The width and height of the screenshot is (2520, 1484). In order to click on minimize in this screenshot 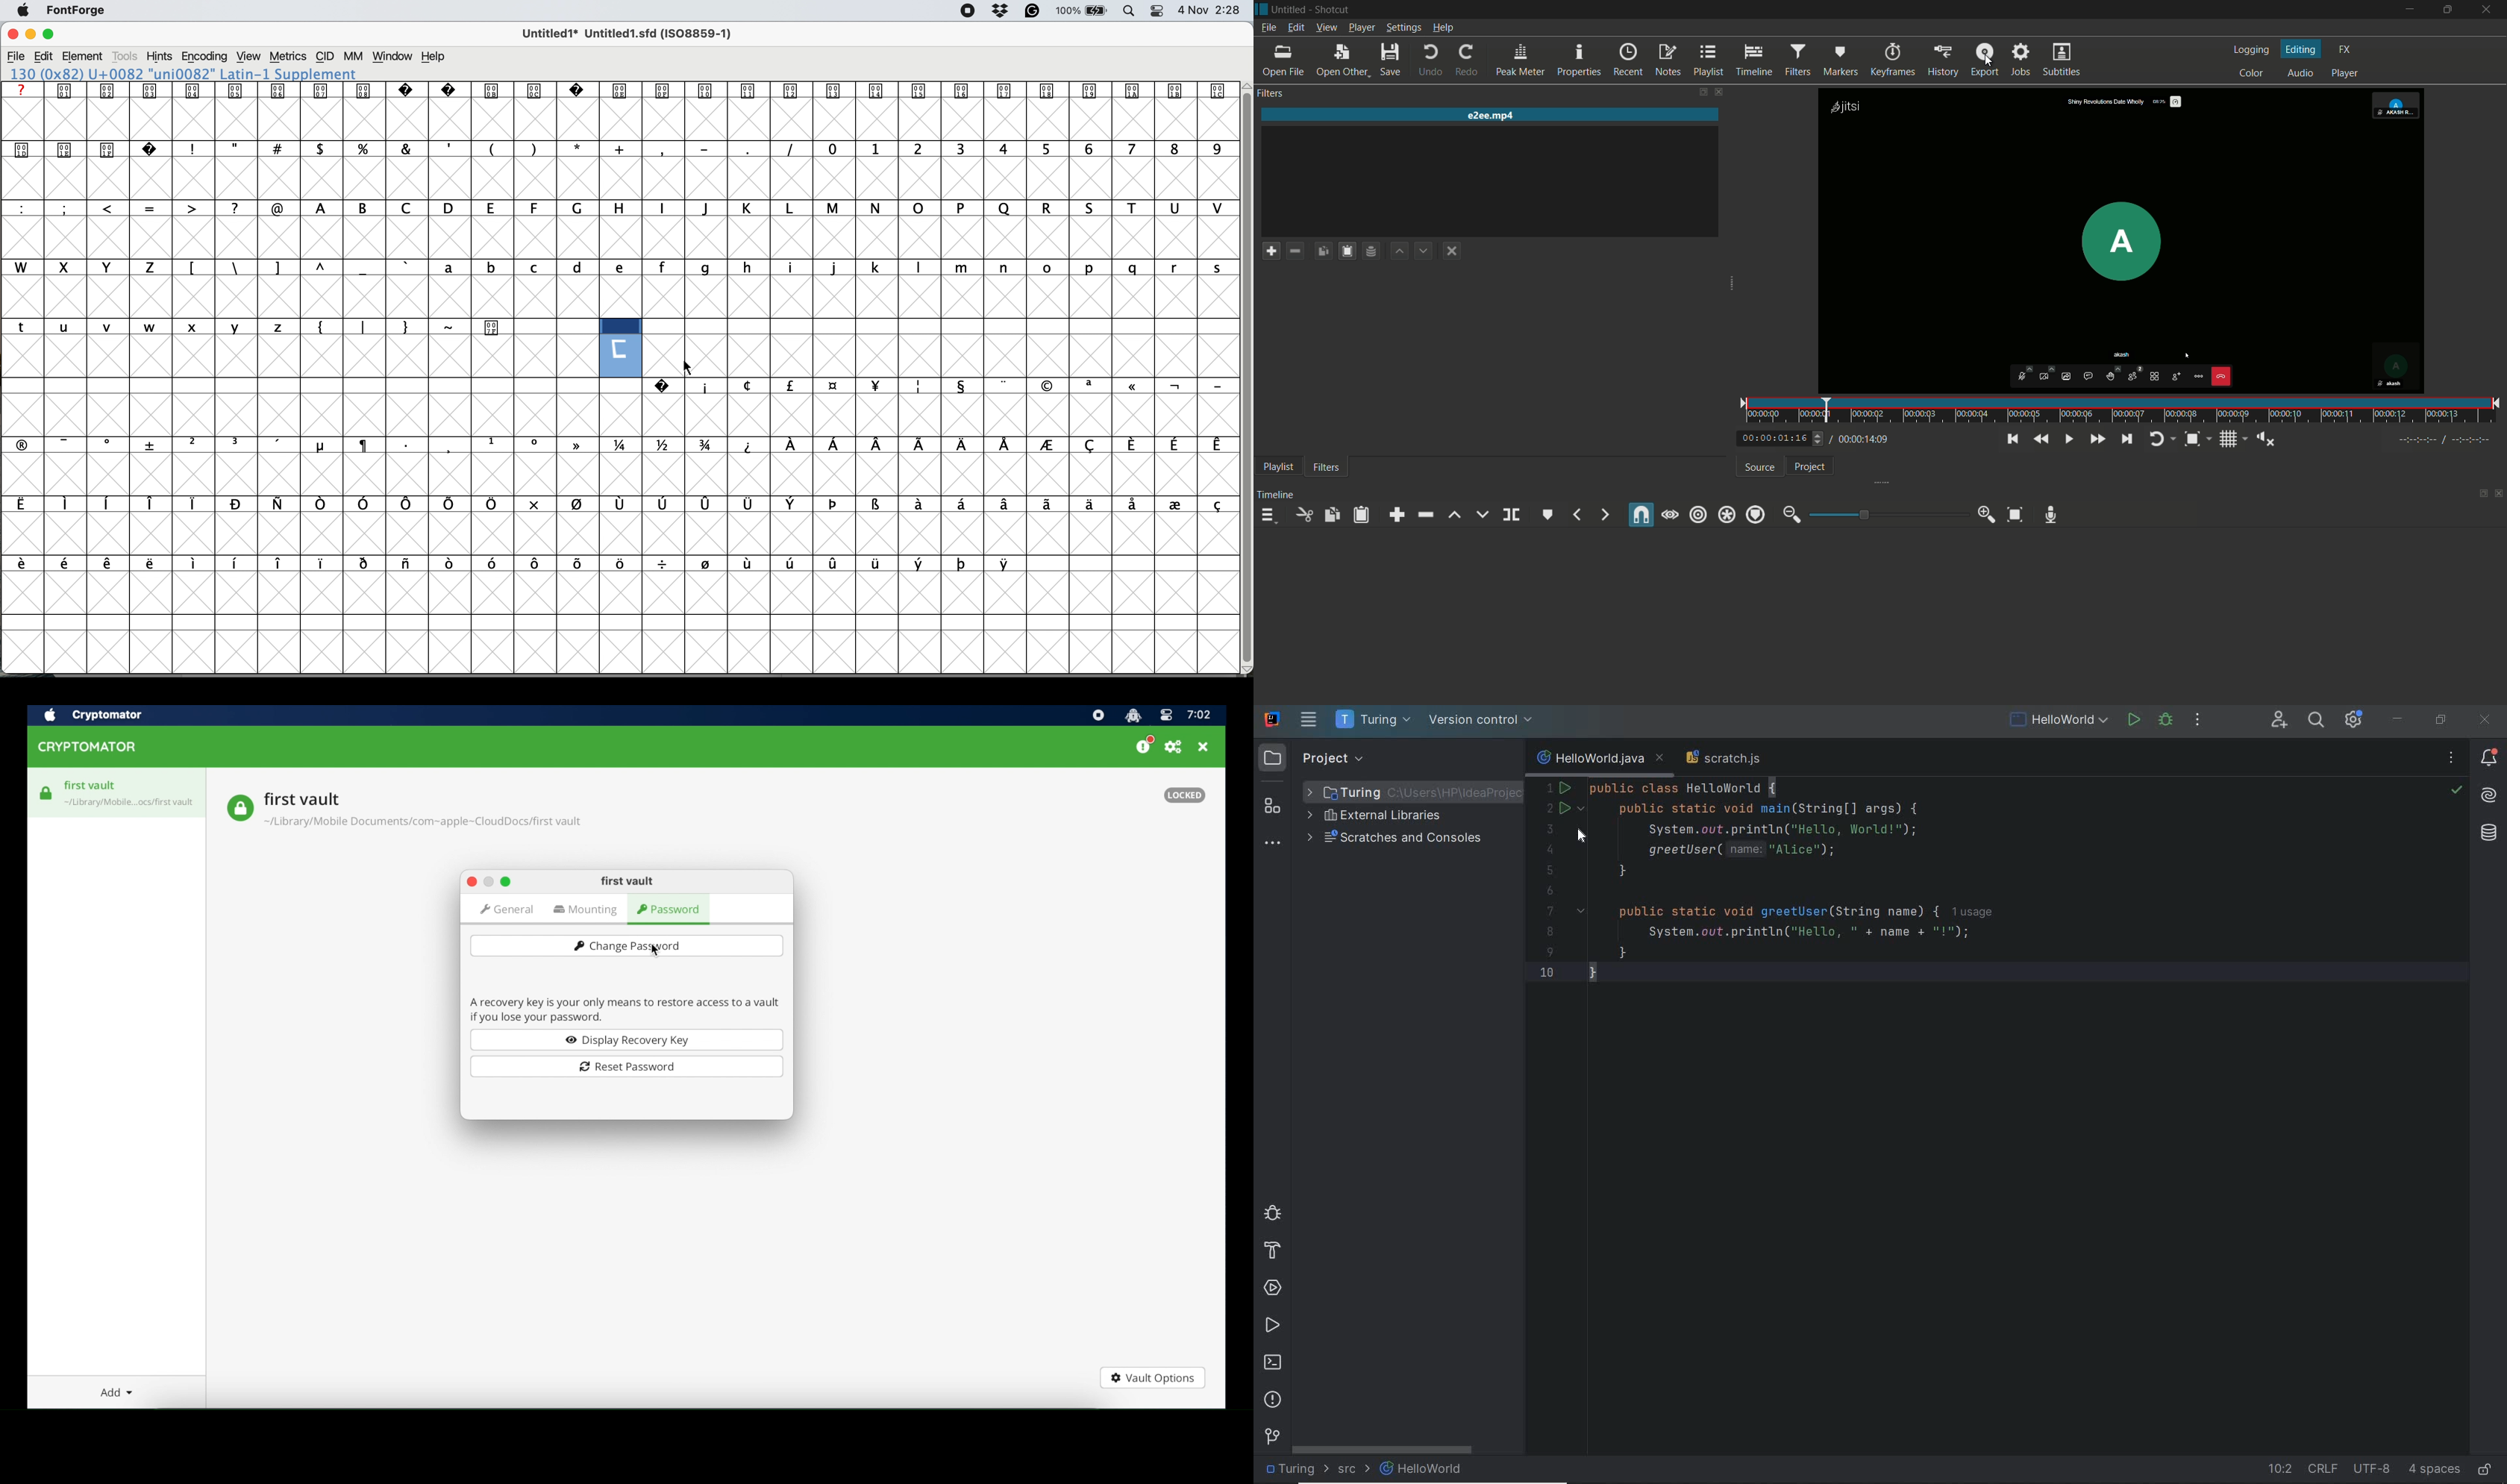, I will do `click(488, 882)`.